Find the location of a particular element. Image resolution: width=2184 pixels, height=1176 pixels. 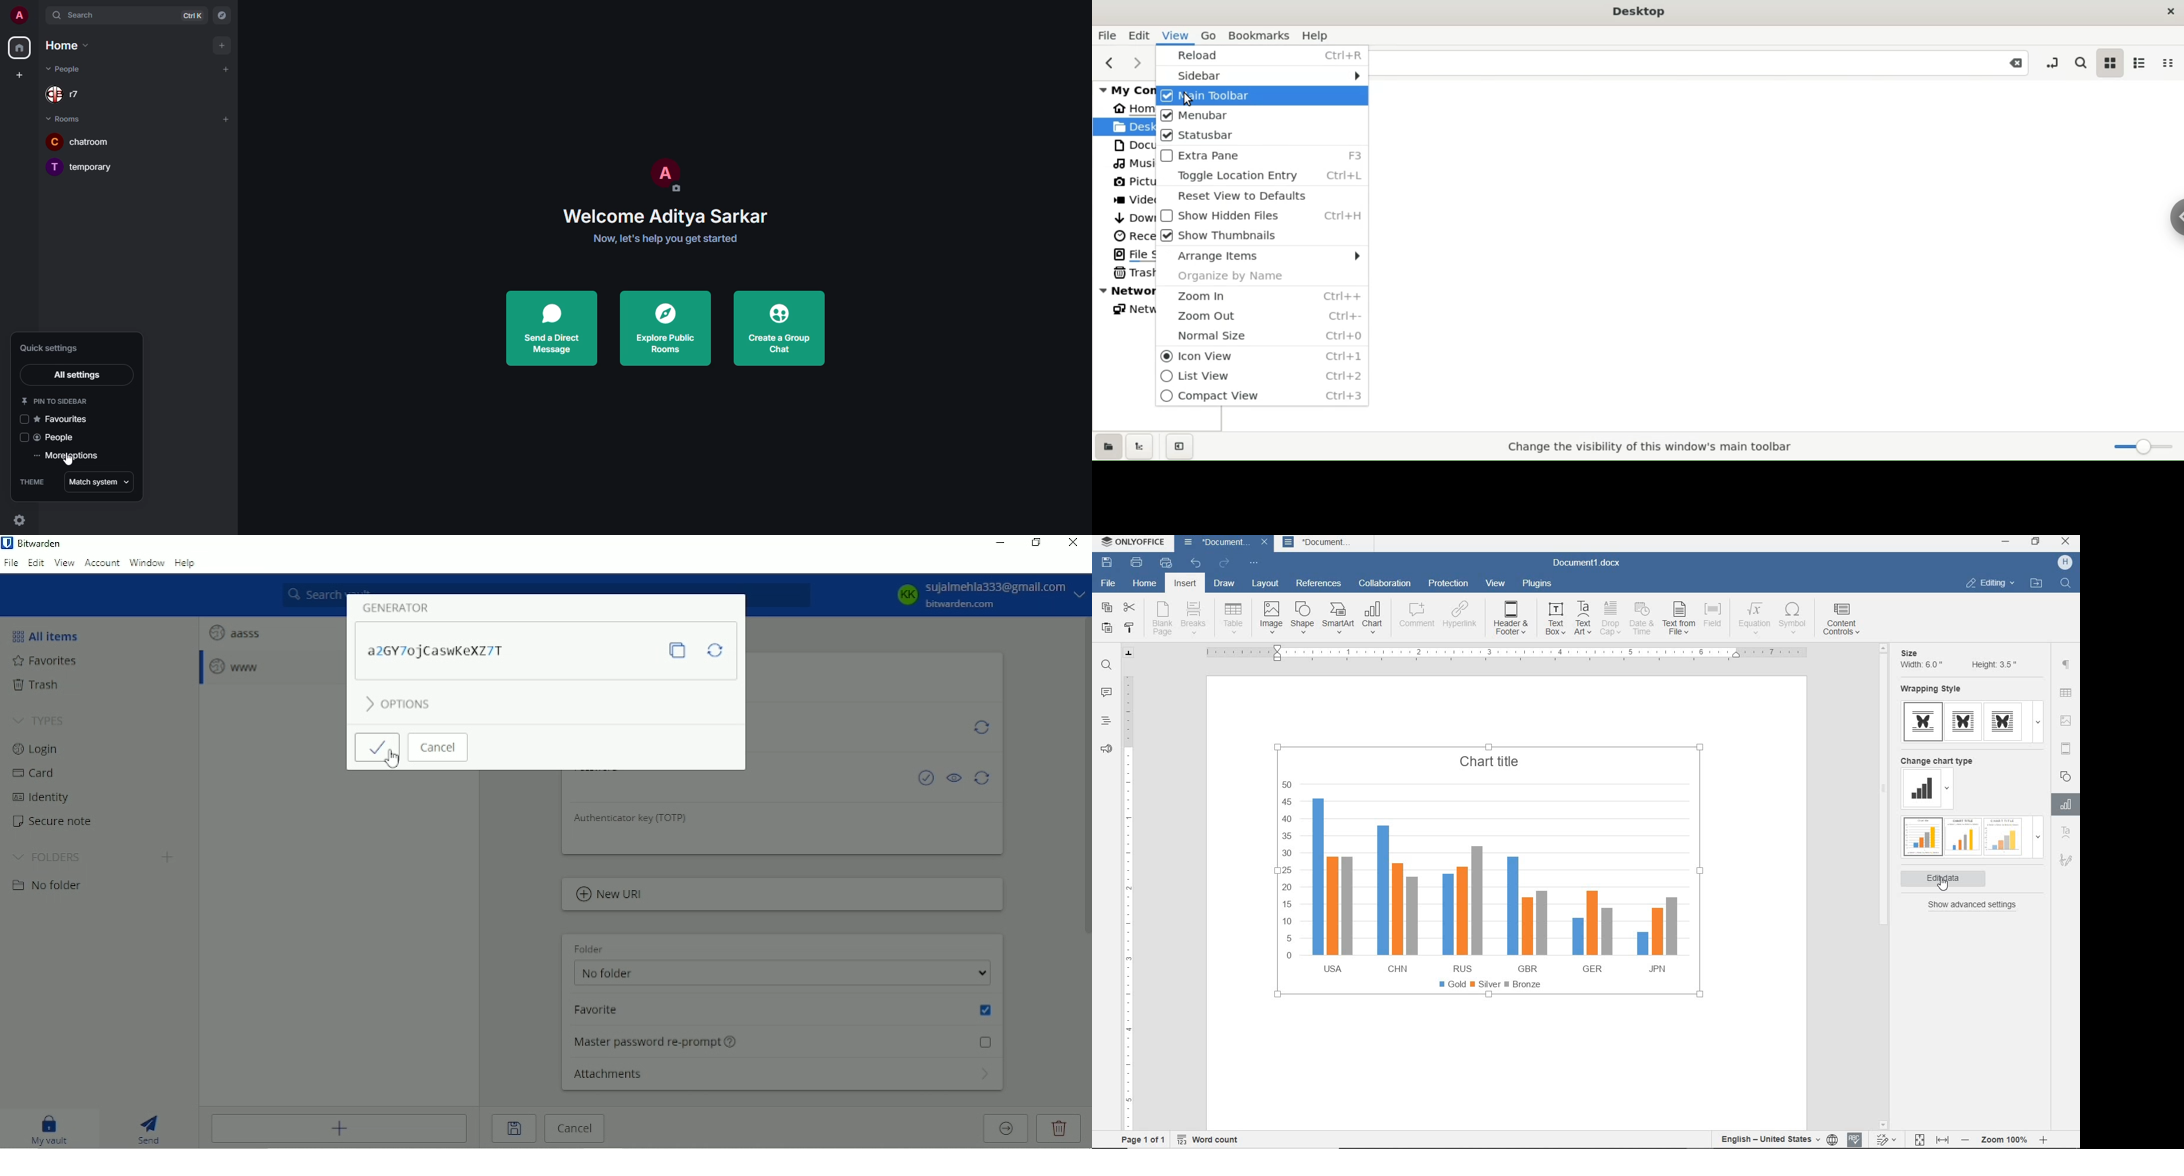

chart is located at coordinates (1374, 618).